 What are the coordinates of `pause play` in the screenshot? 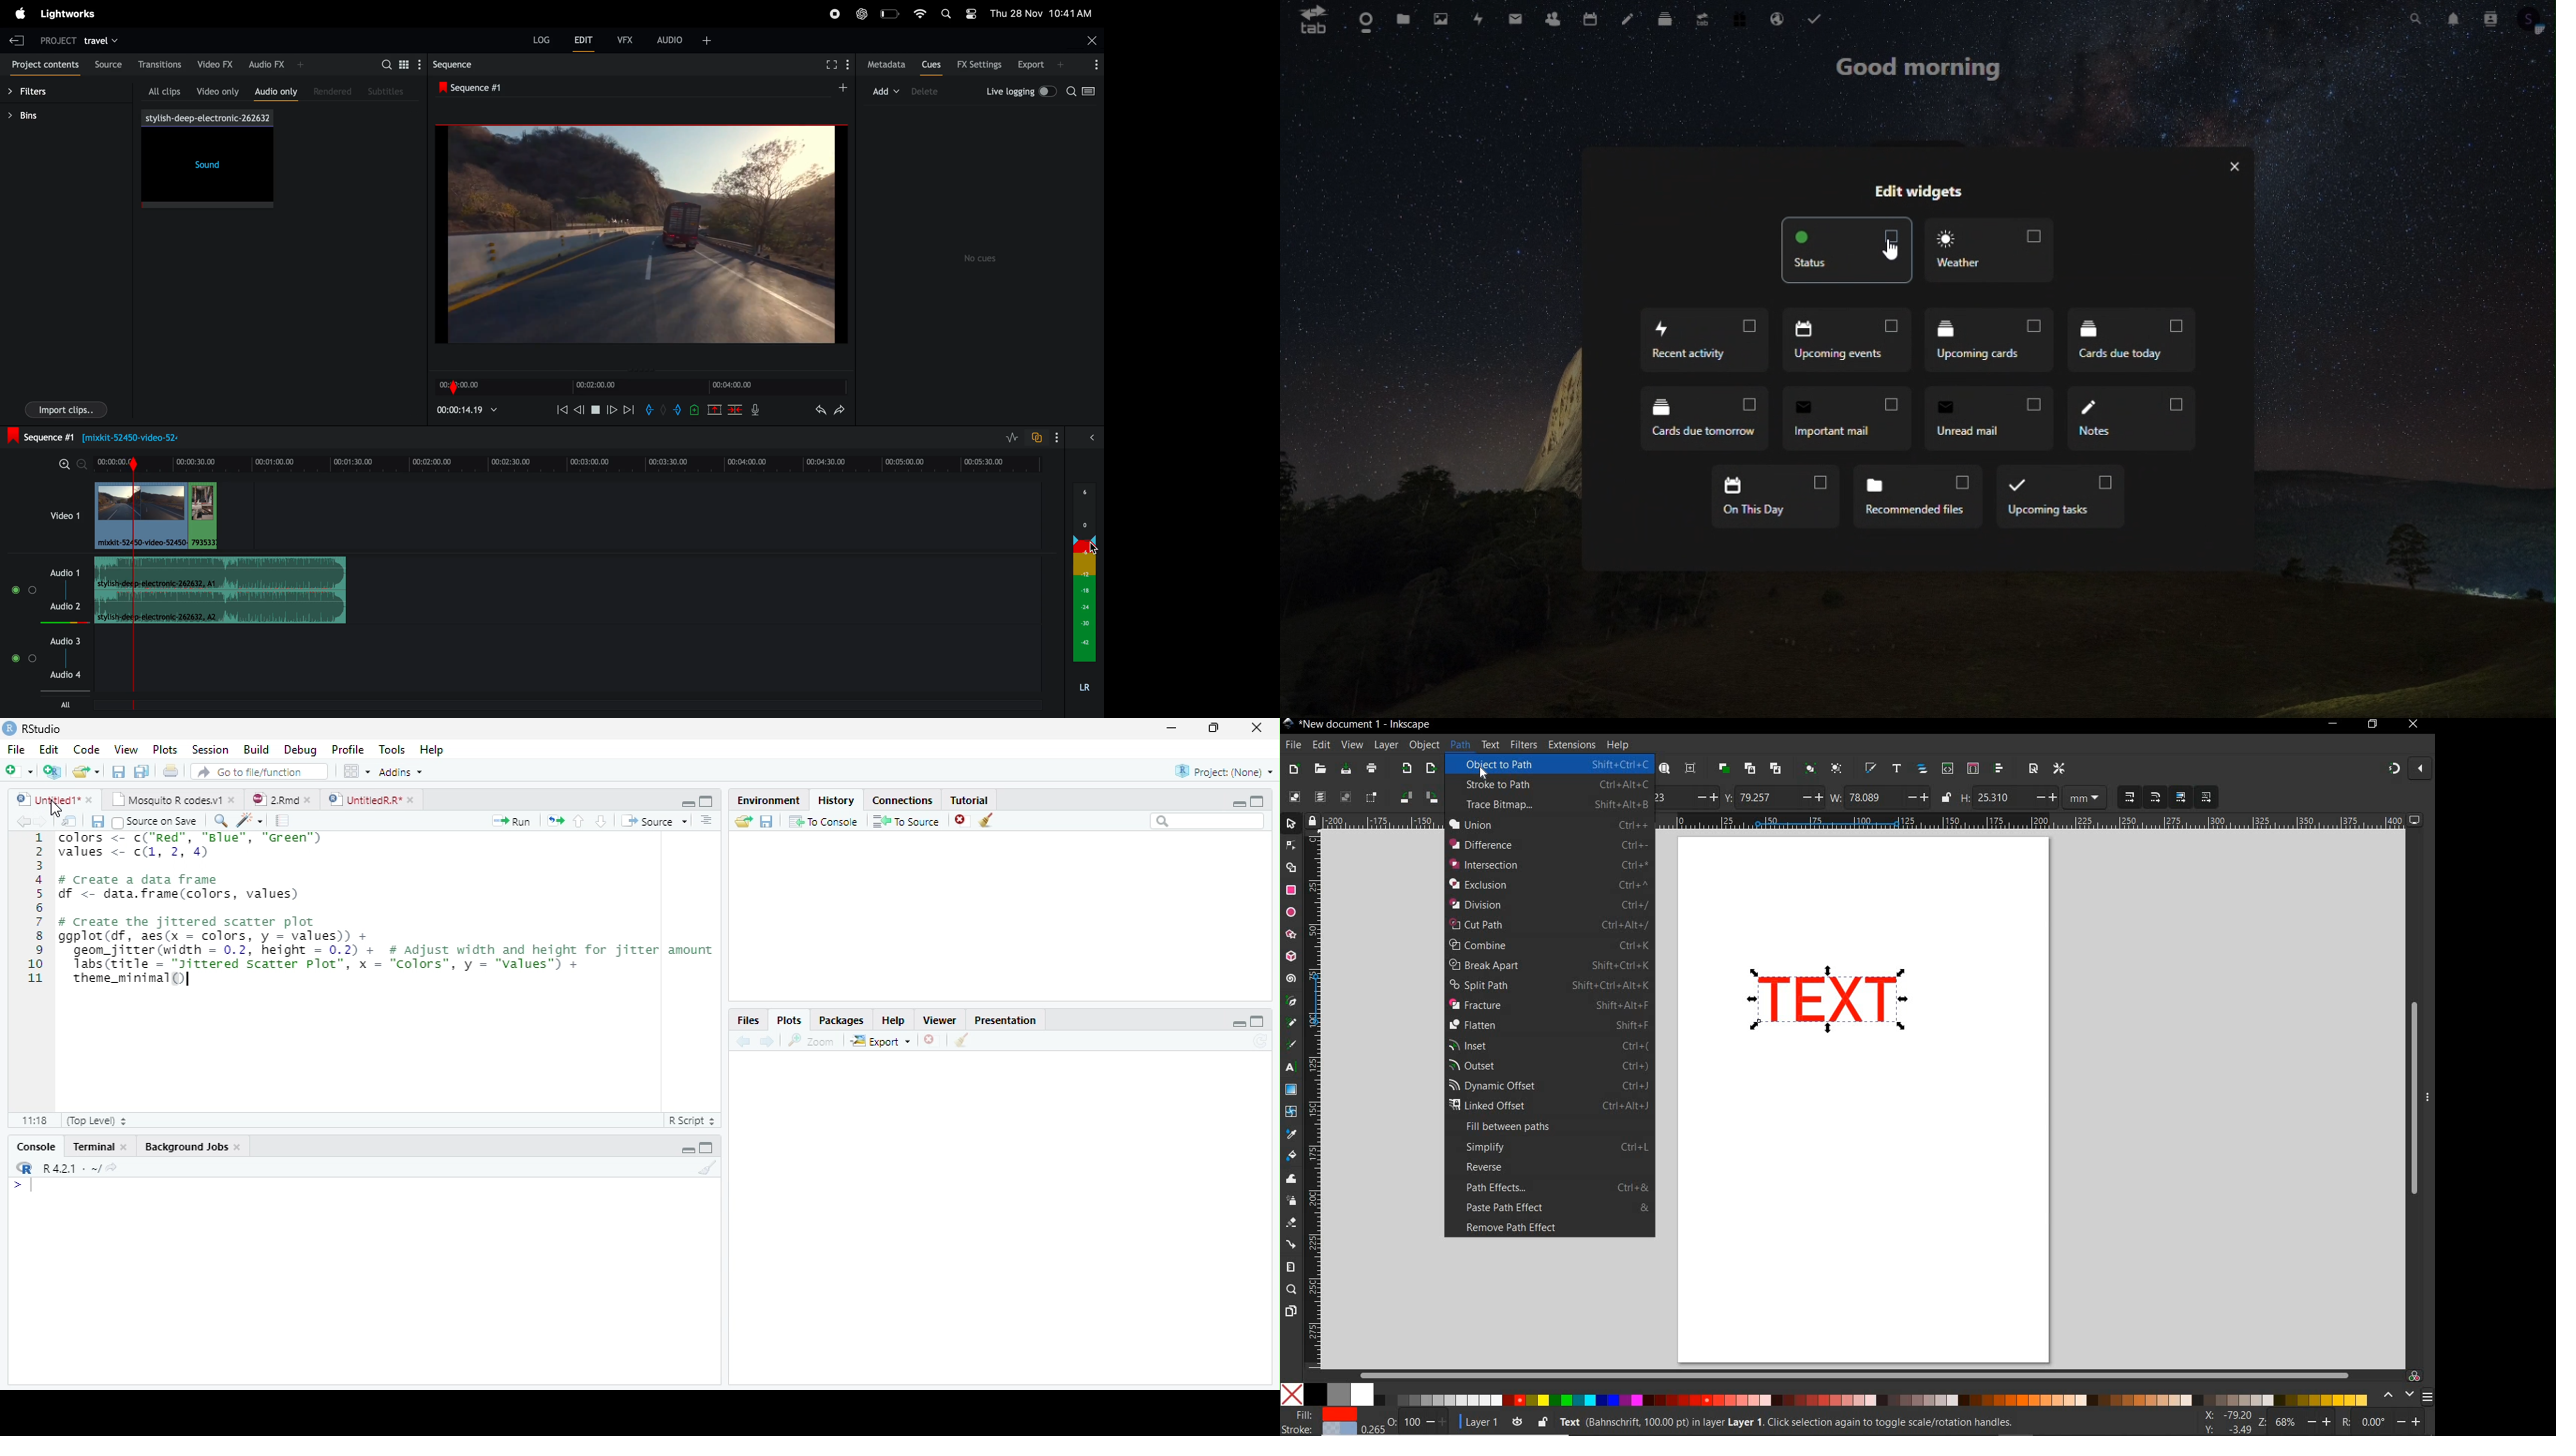 It's located at (596, 408).